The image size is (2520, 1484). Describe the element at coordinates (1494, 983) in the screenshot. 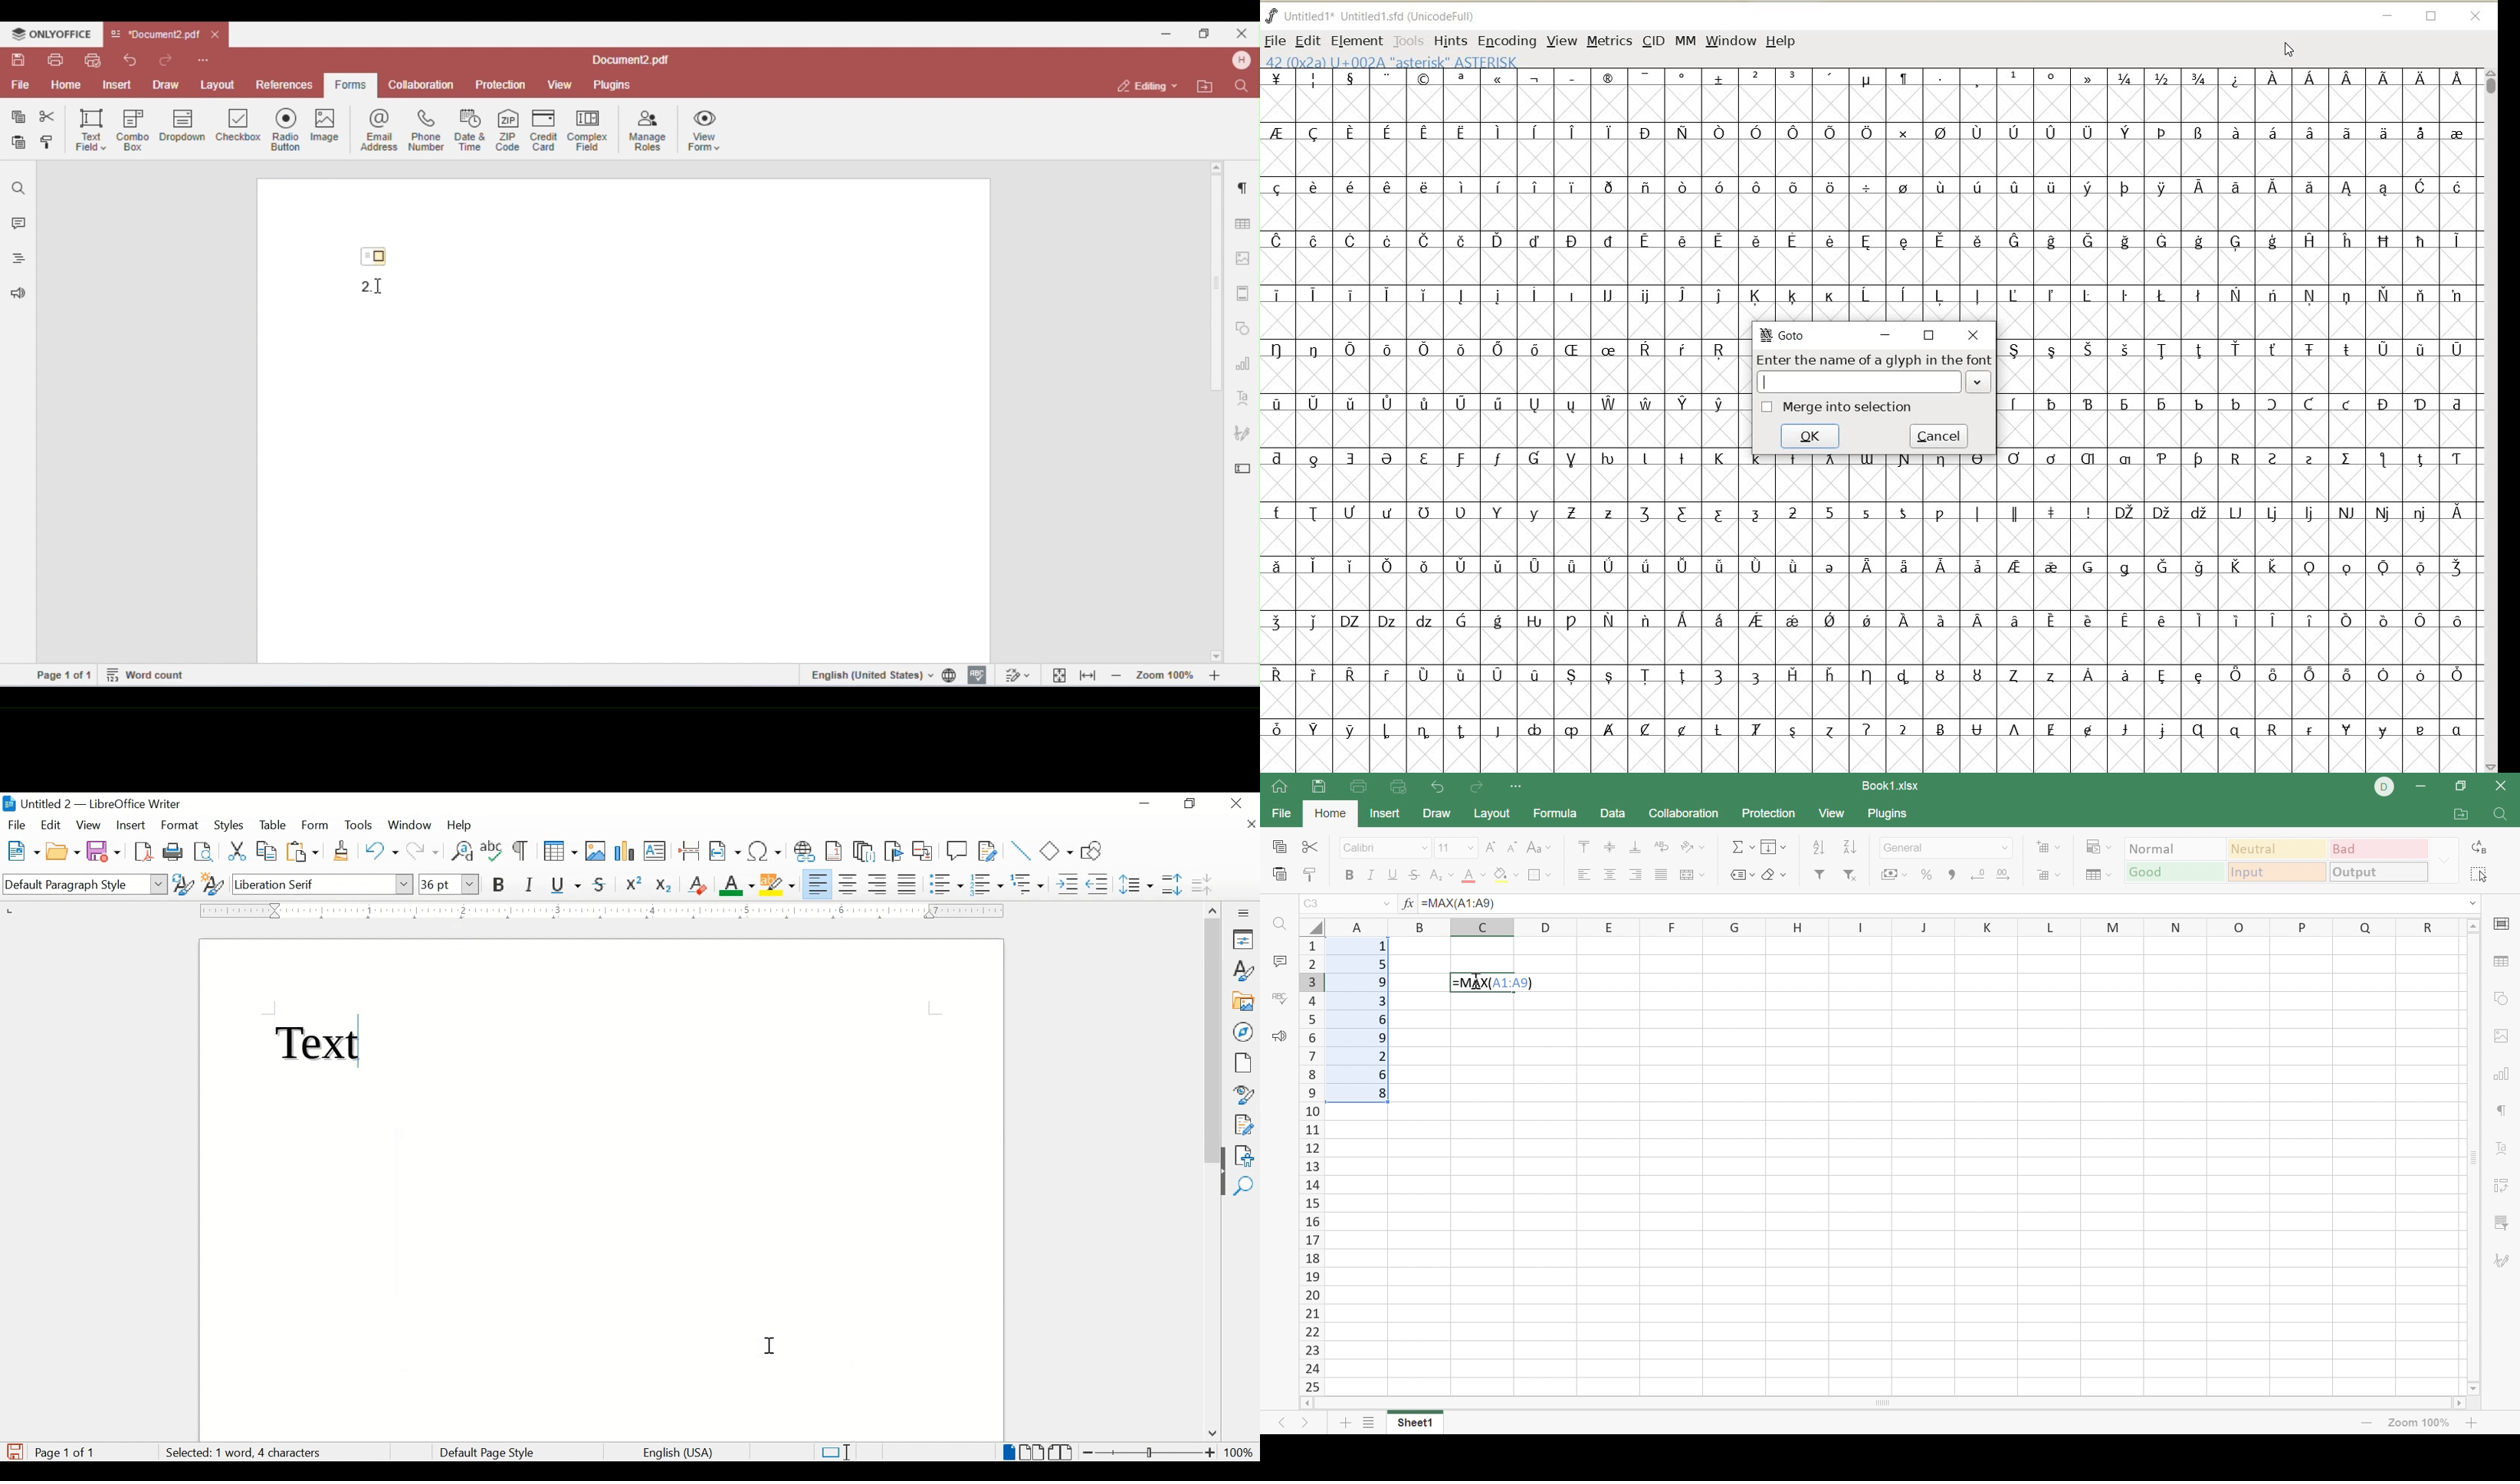

I see `=MAX(A1:A9)` at that location.